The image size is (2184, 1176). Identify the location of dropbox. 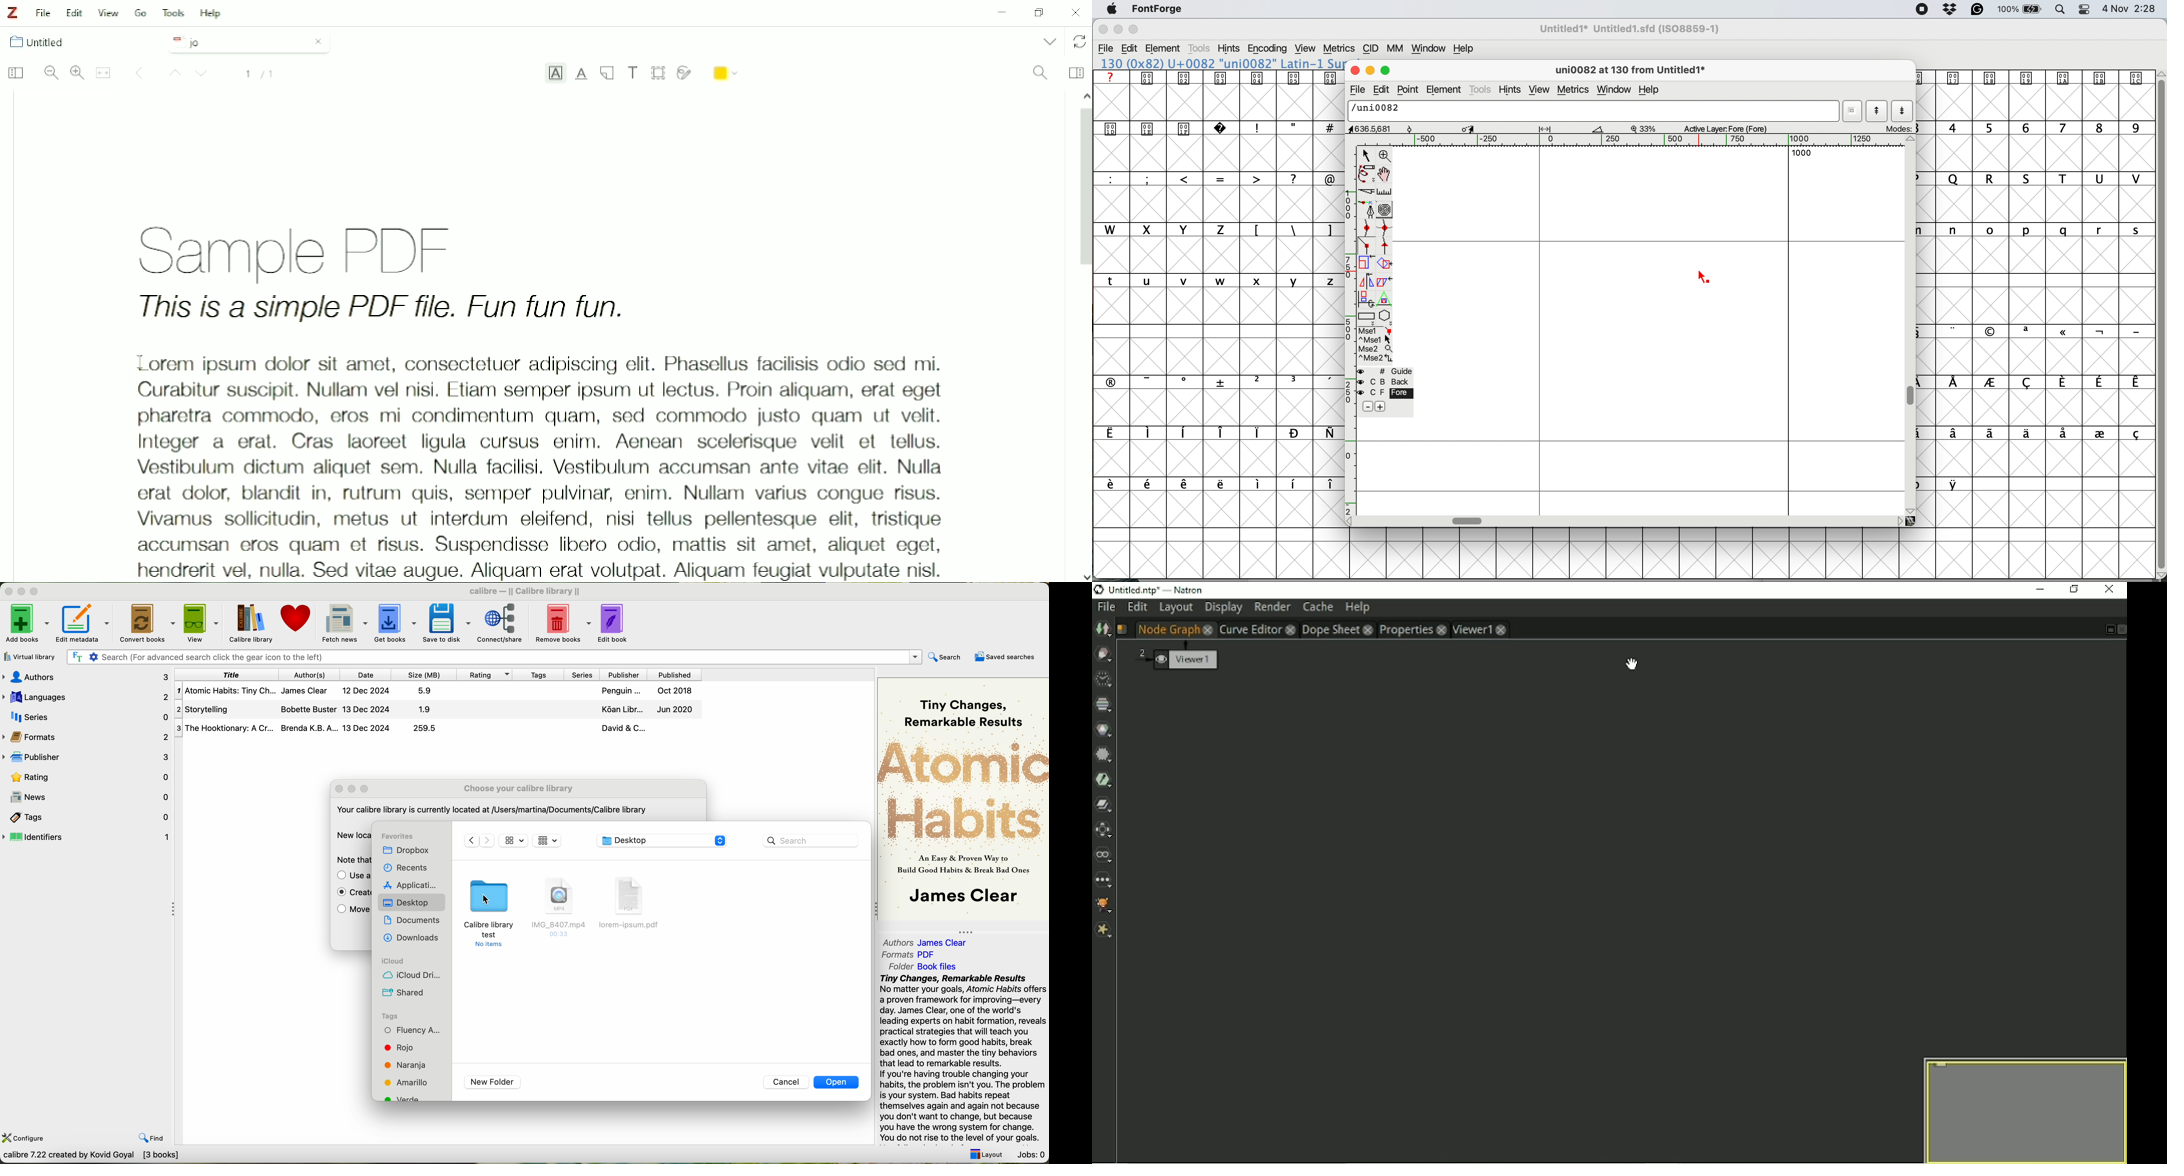
(1952, 9).